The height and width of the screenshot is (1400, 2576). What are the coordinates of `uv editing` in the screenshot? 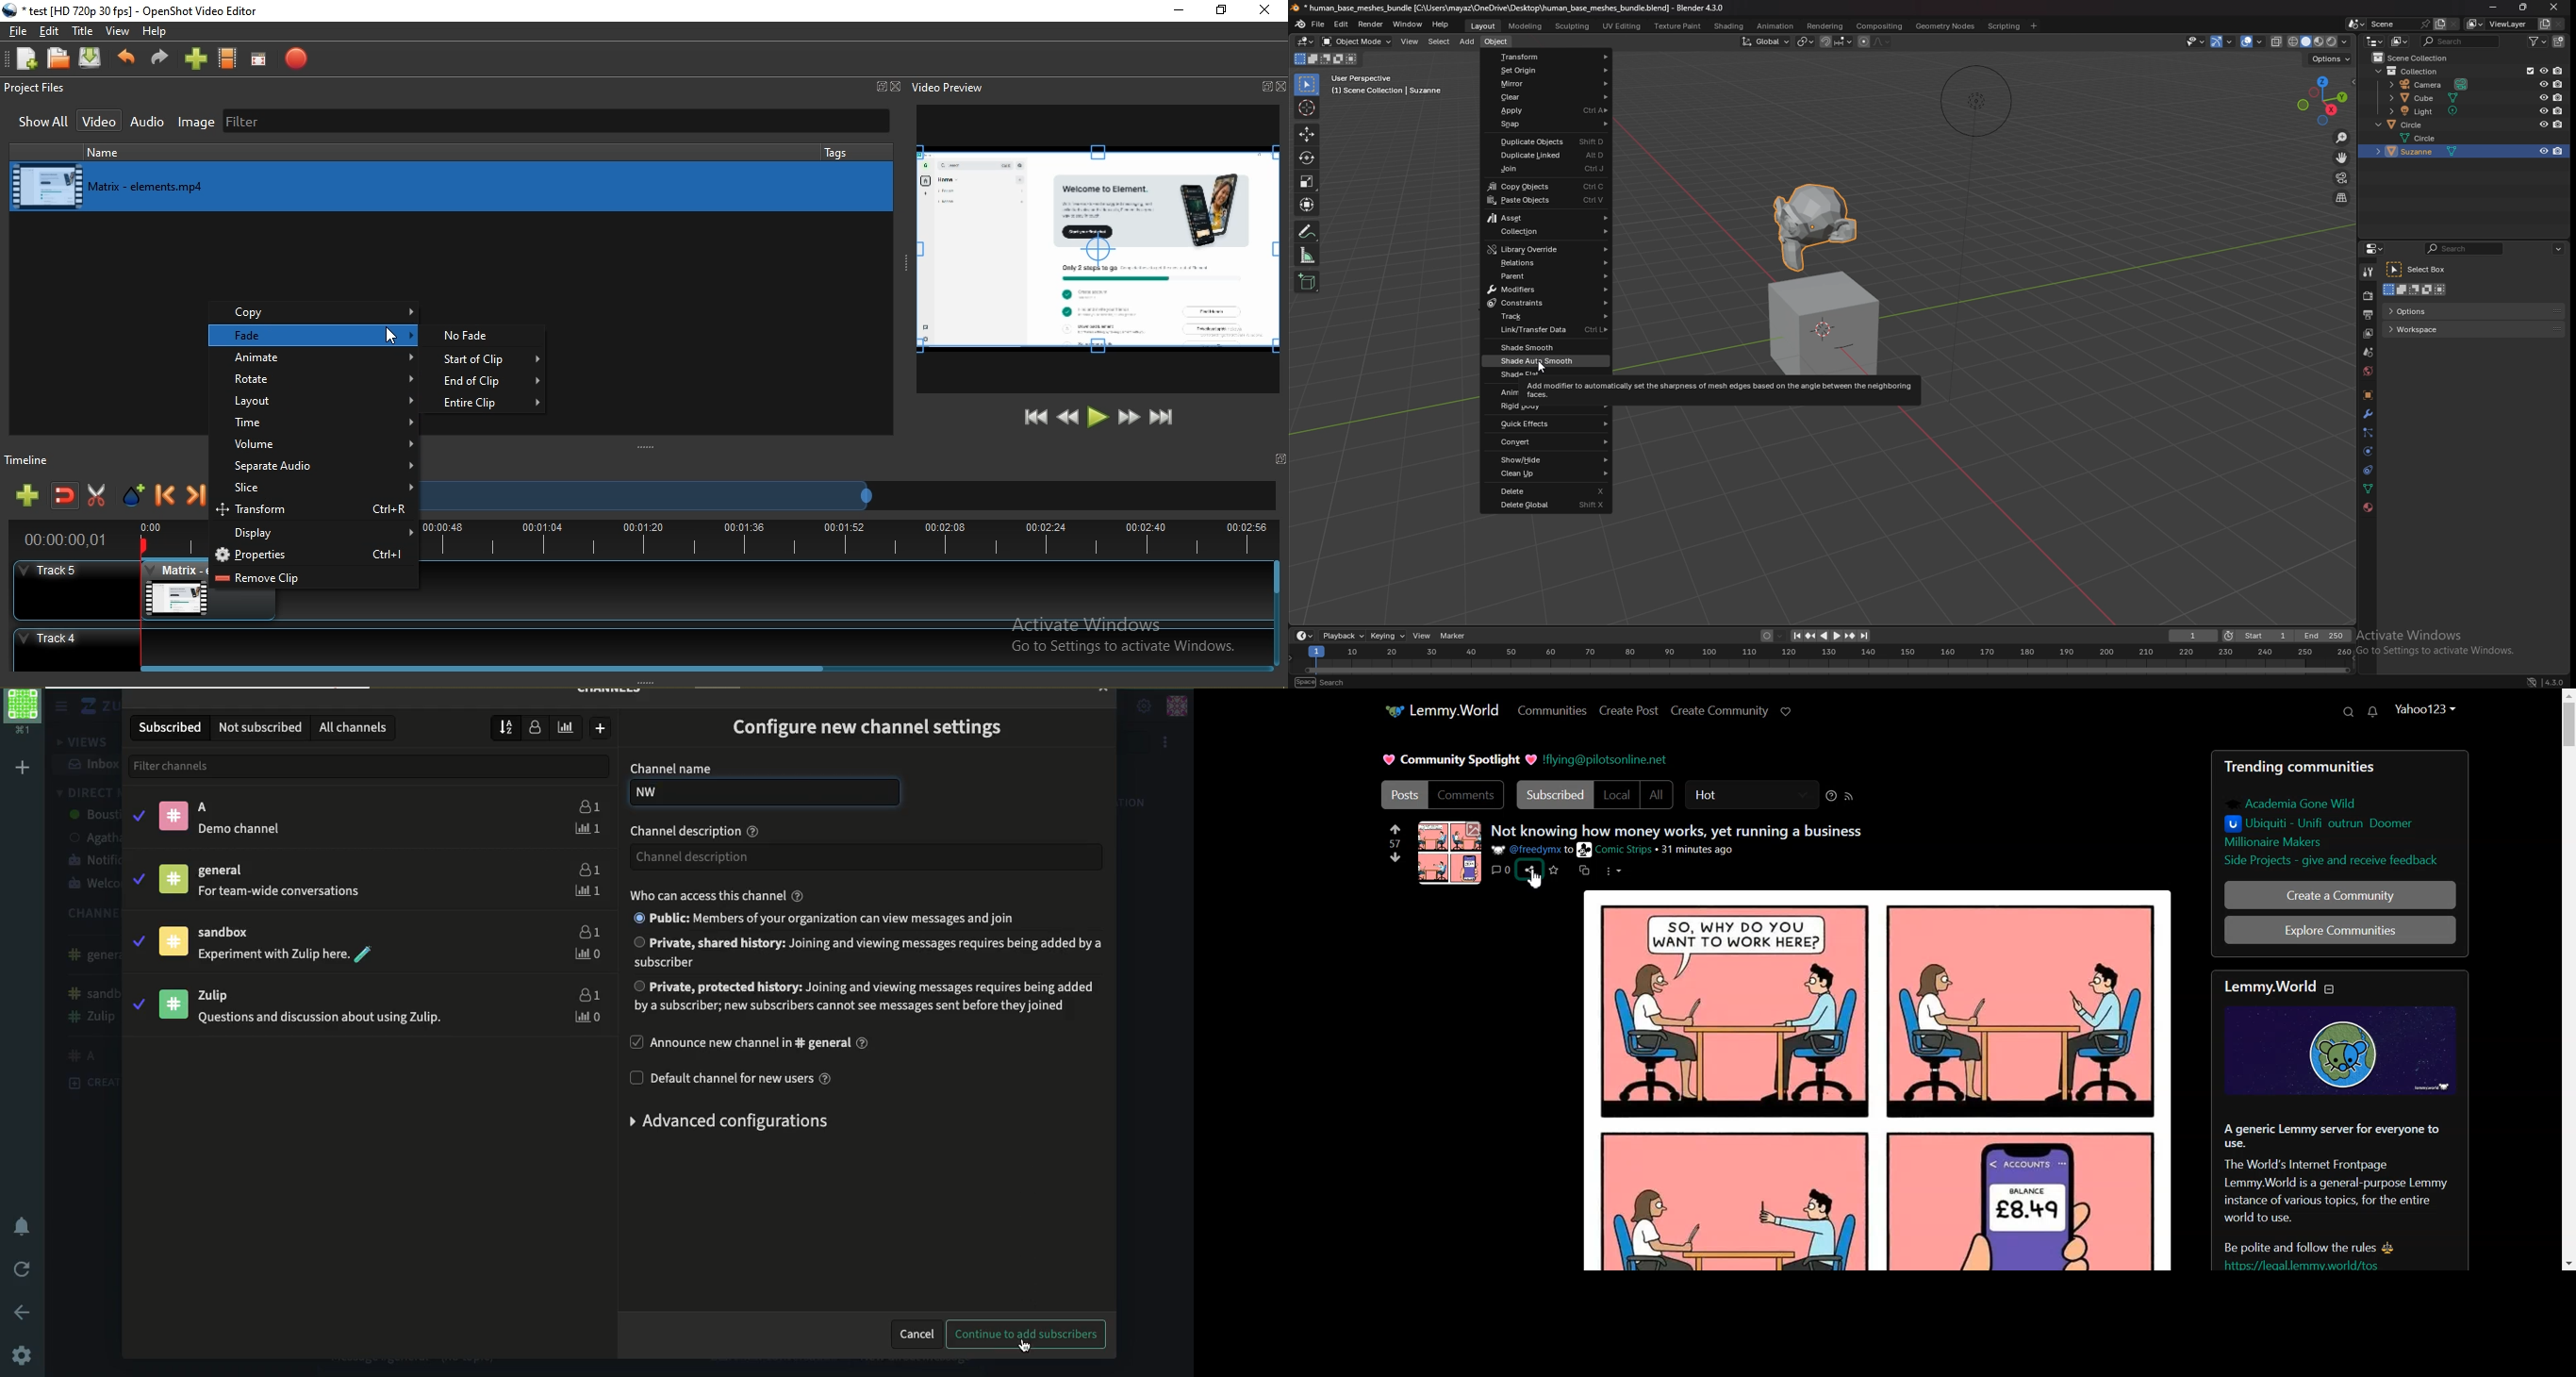 It's located at (1623, 25).